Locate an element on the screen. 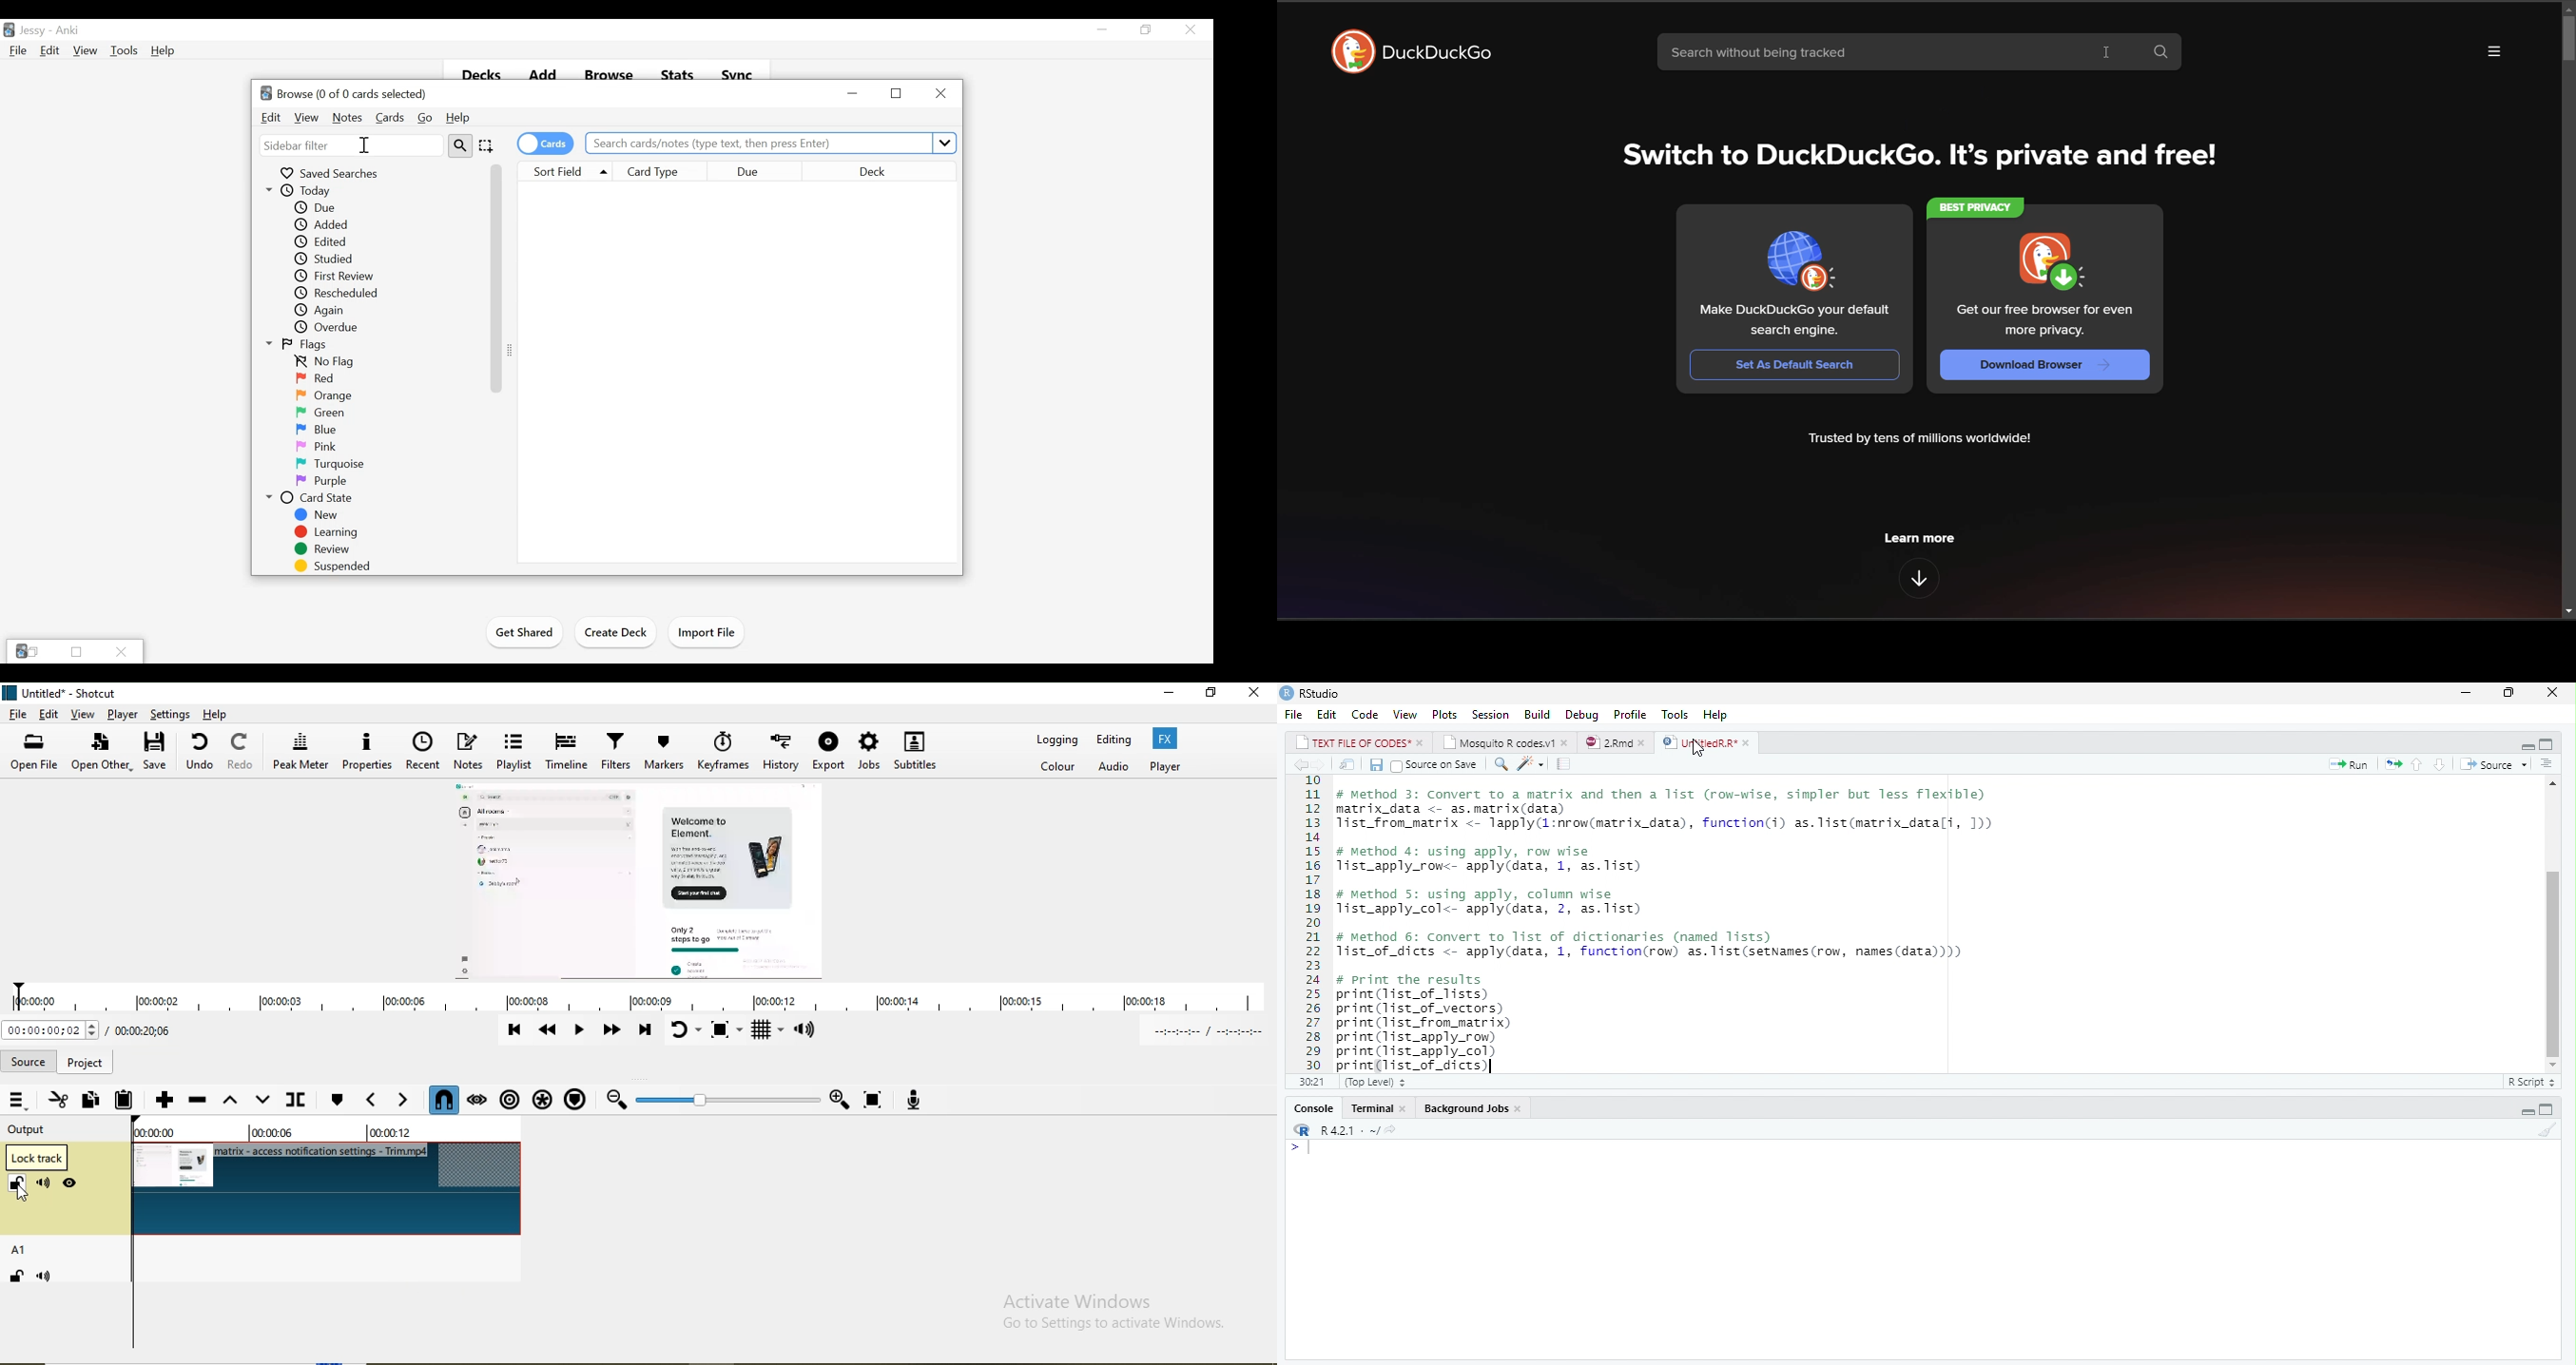  Close is located at coordinates (1189, 30).